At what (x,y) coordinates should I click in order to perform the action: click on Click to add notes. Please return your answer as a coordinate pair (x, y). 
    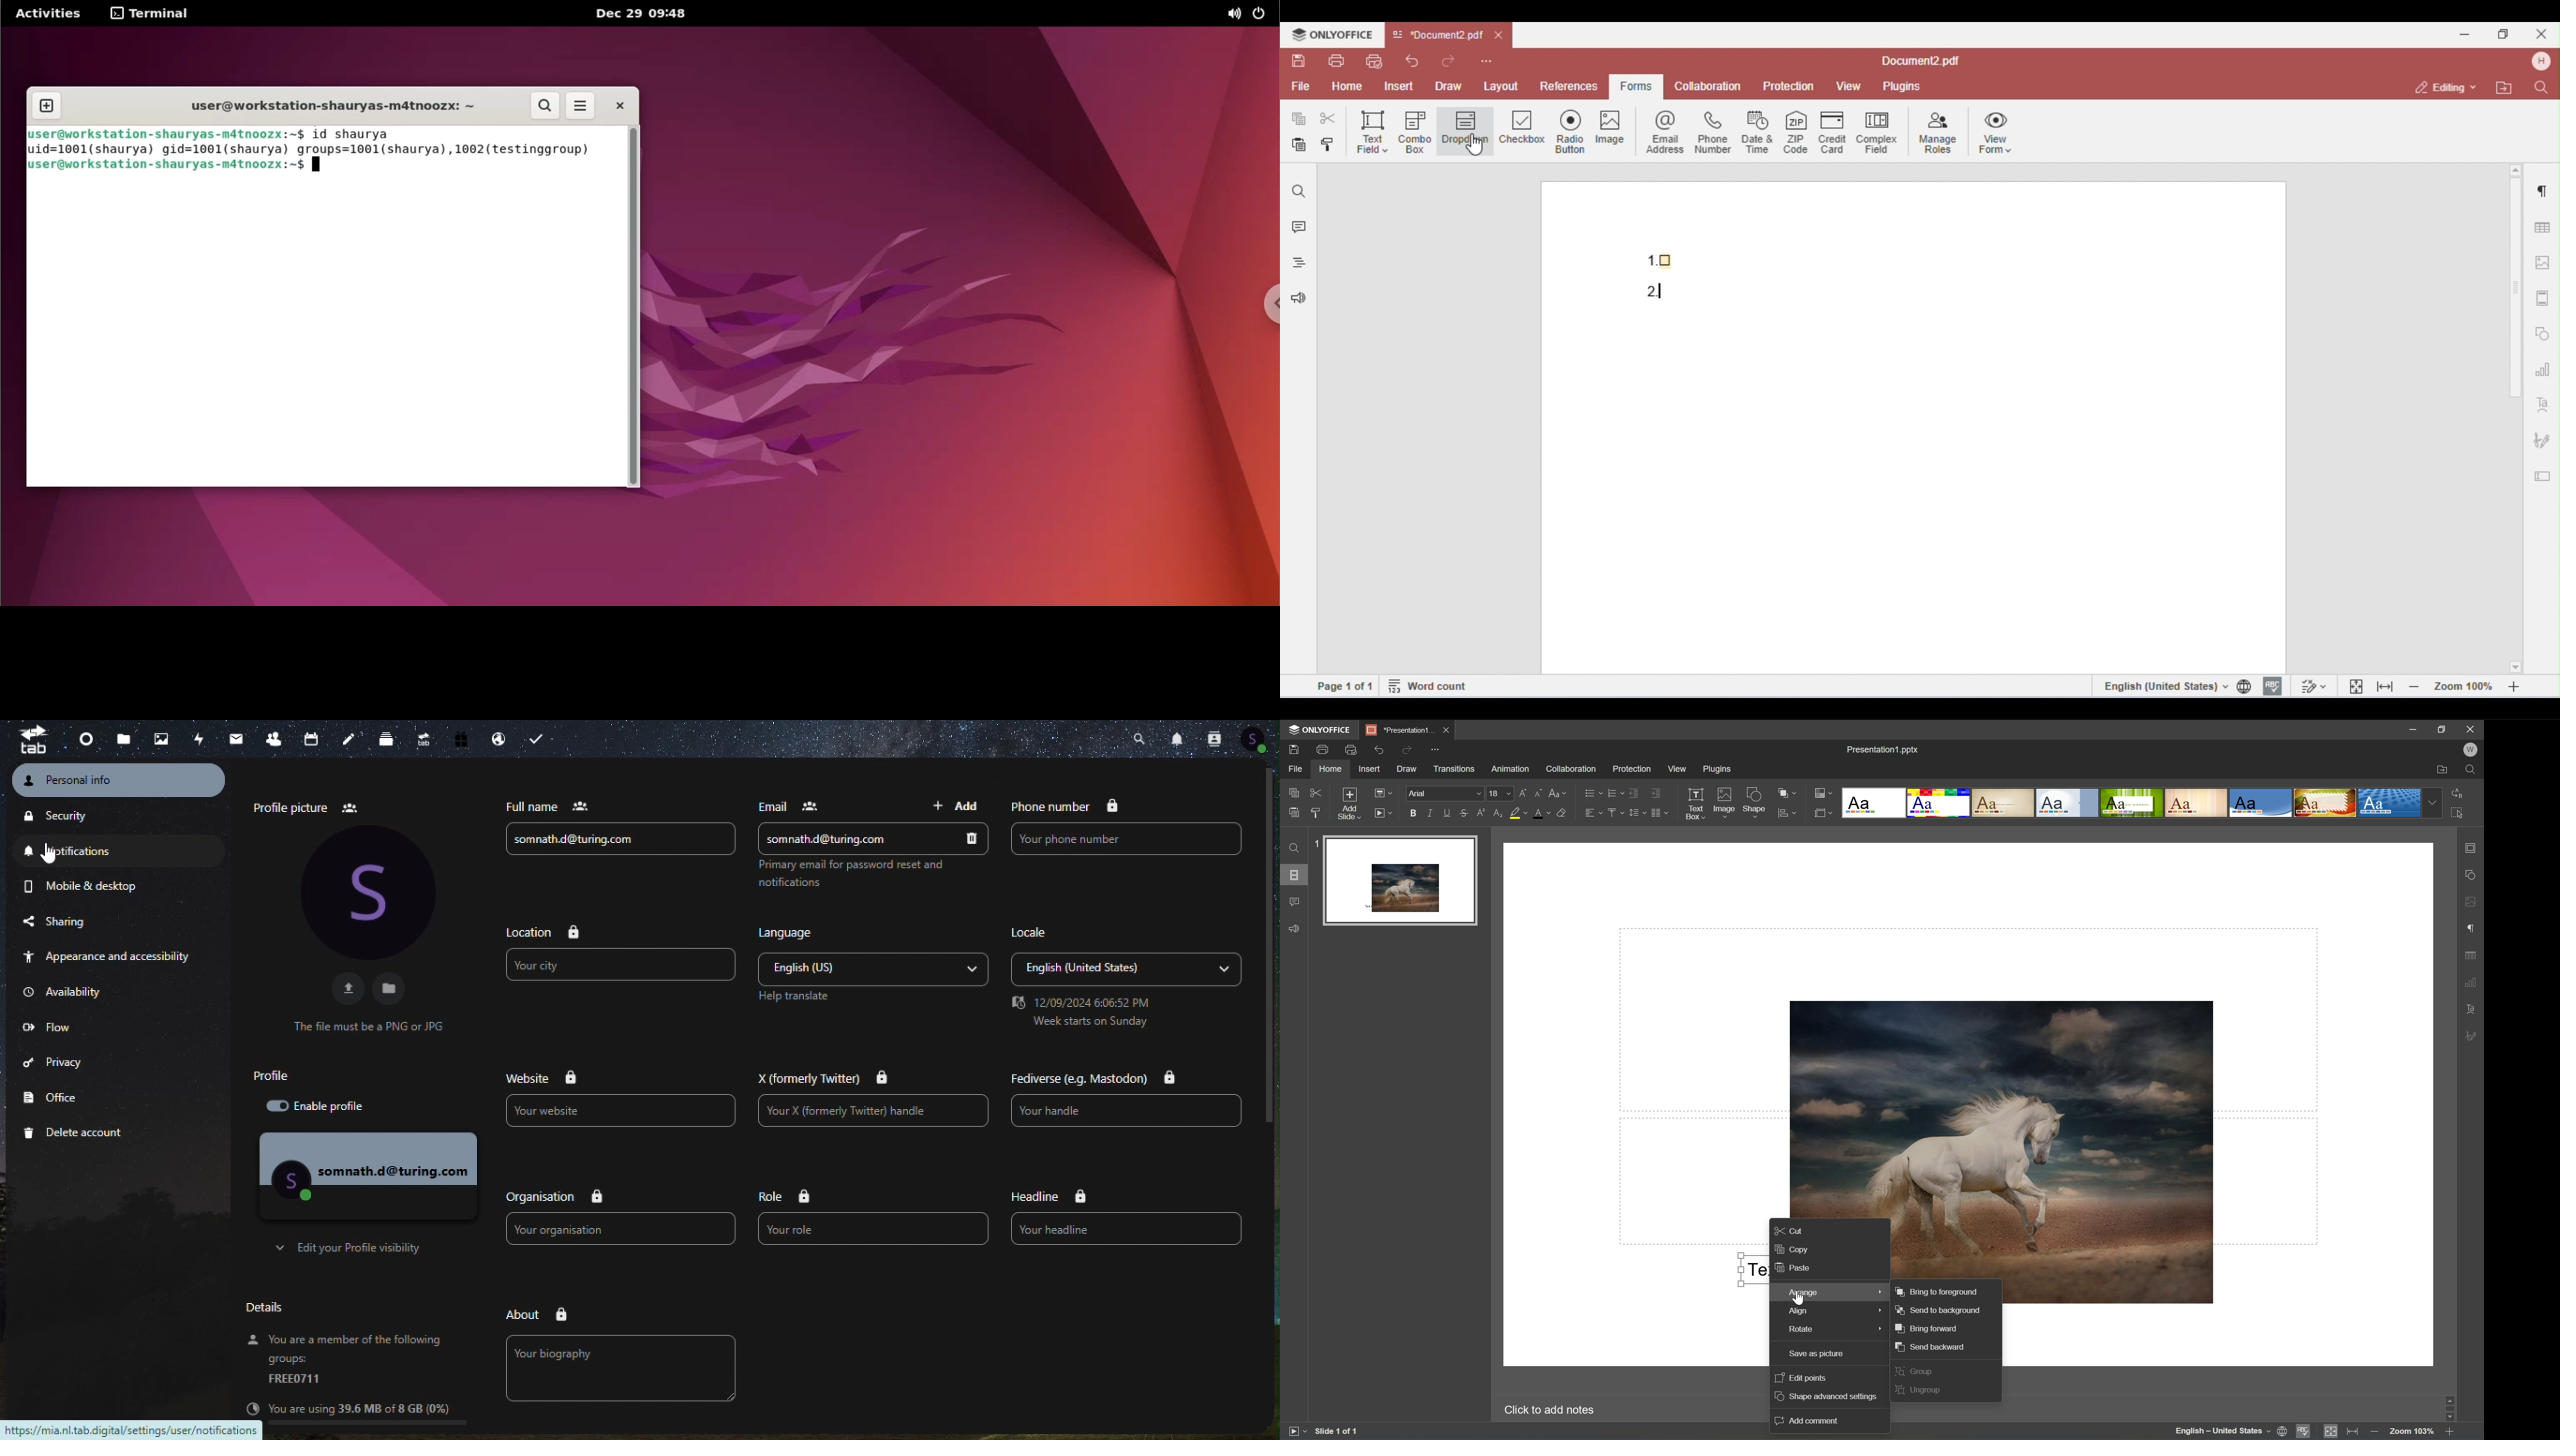
    Looking at the image, I should click on (1554, 1411).